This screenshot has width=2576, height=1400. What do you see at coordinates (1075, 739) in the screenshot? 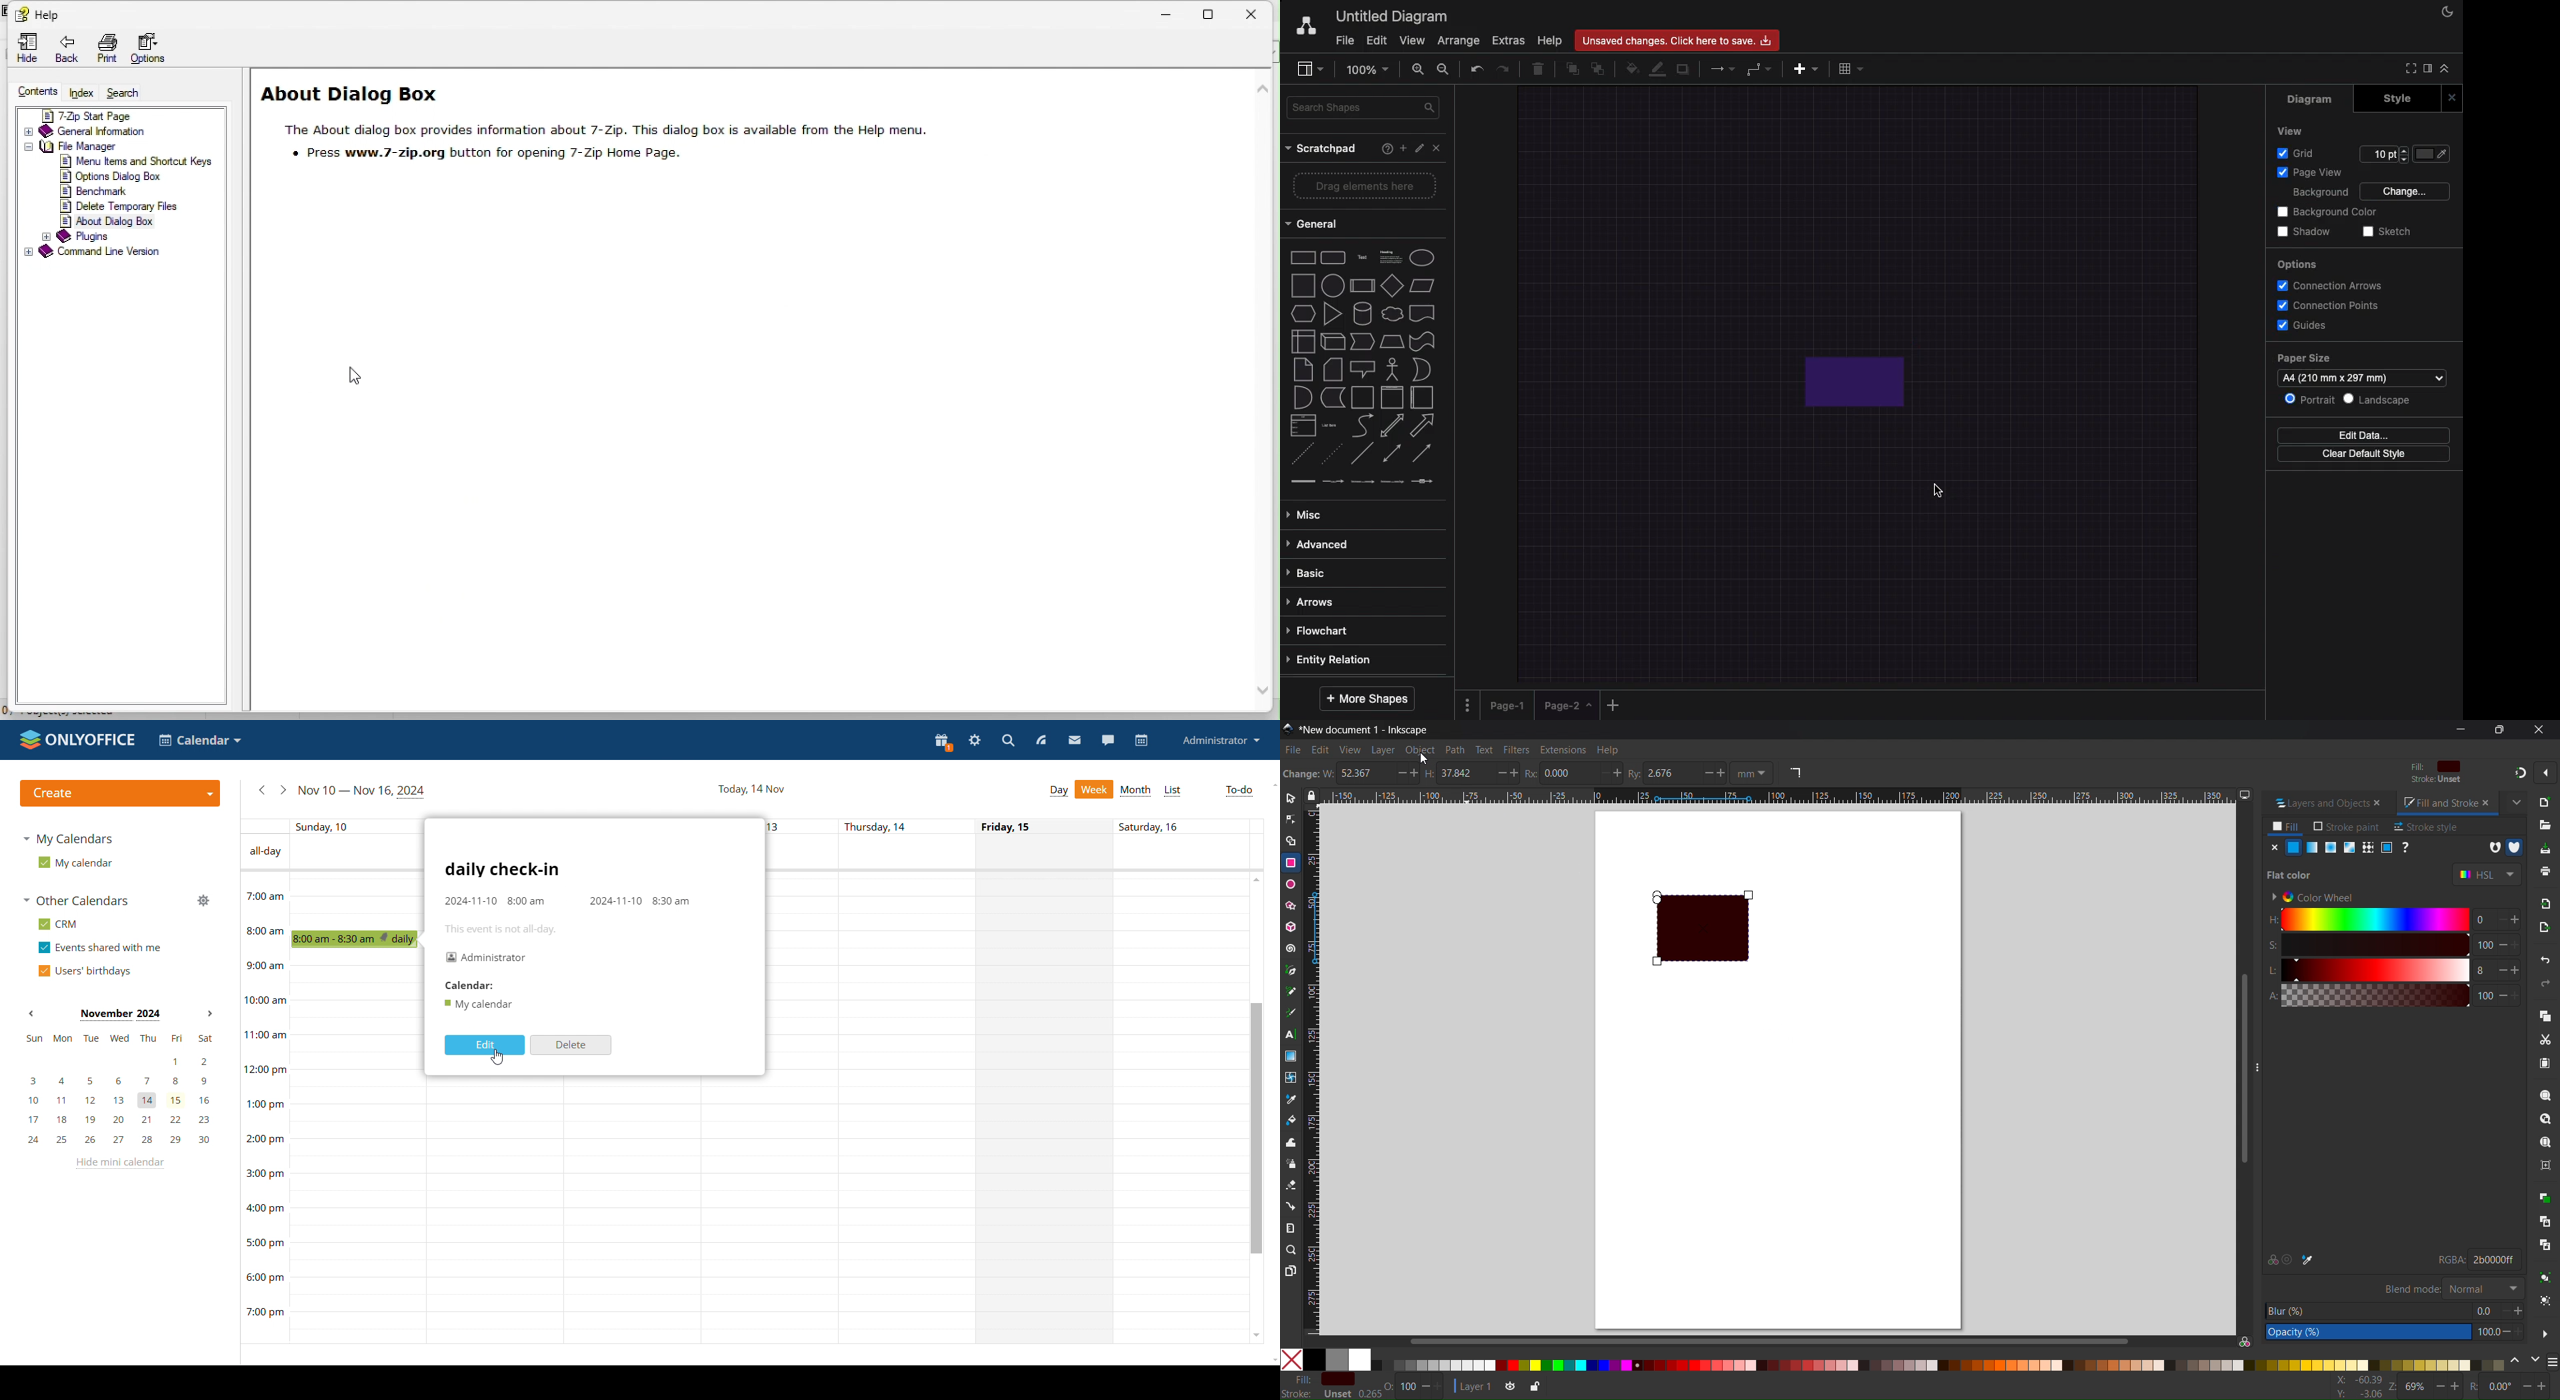
I see `mail` at bounding box center [1075, 739].